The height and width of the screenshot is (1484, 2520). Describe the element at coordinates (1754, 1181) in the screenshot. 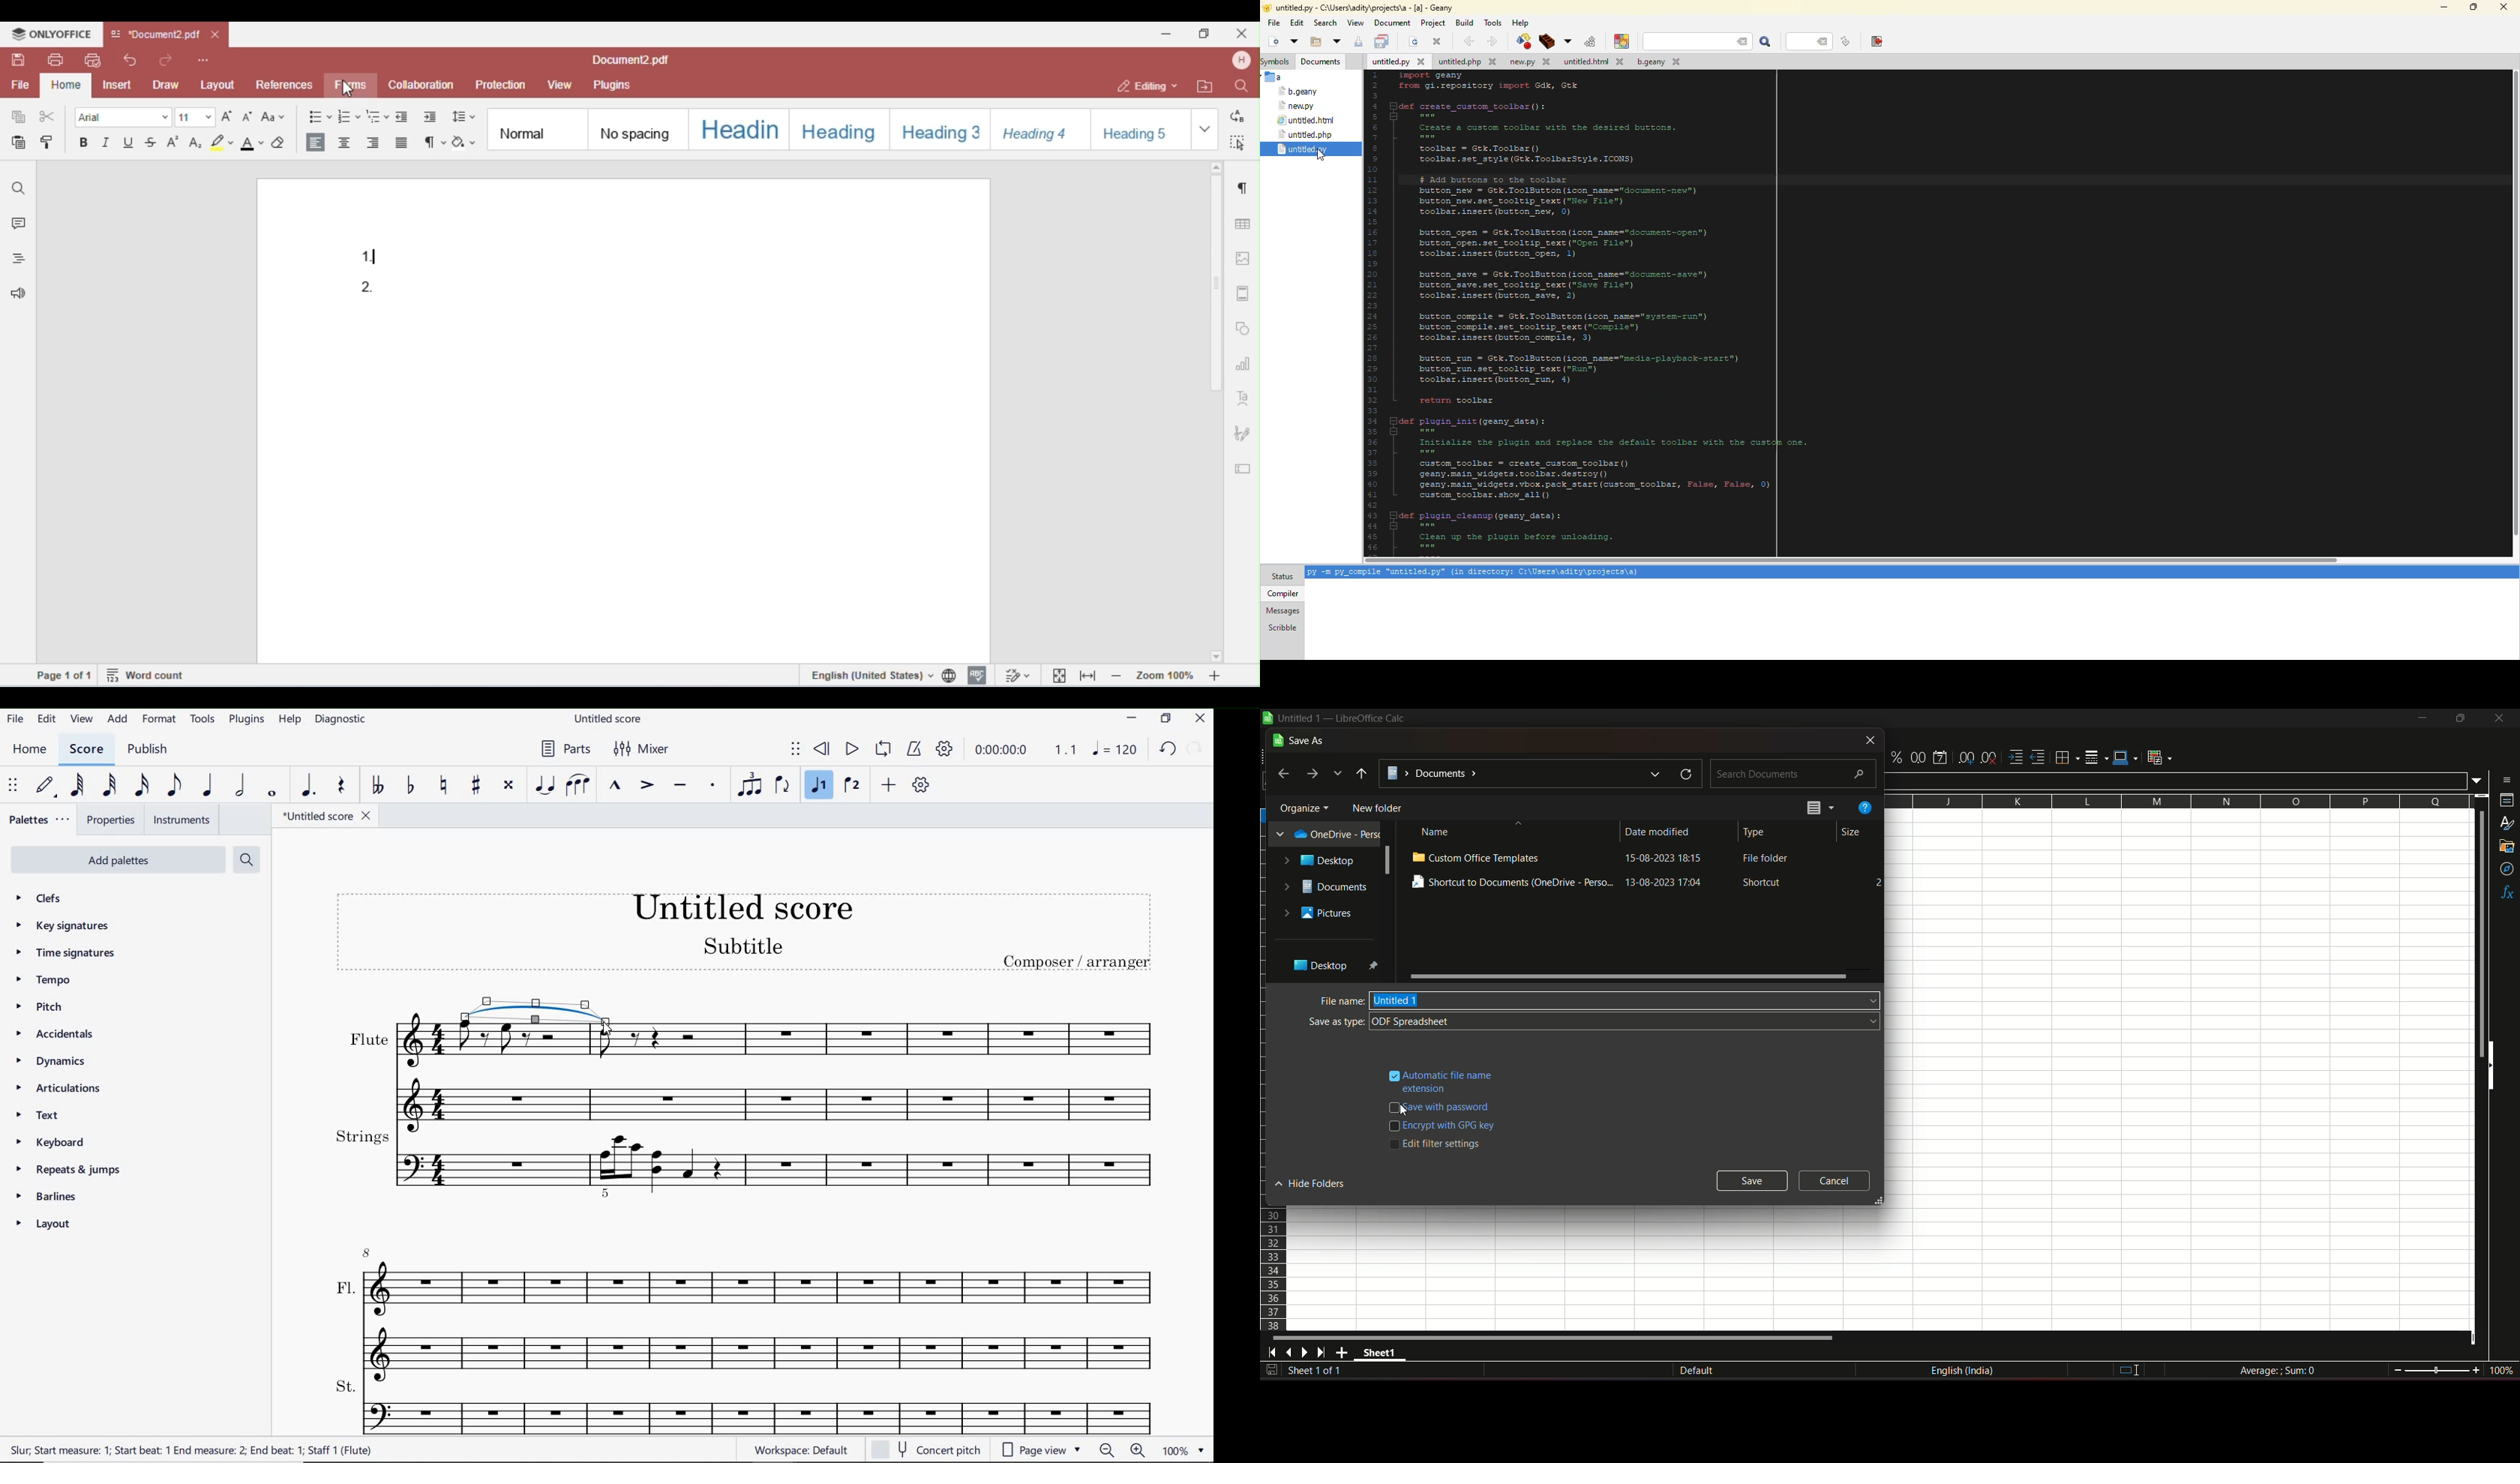

I see `save` at that location.